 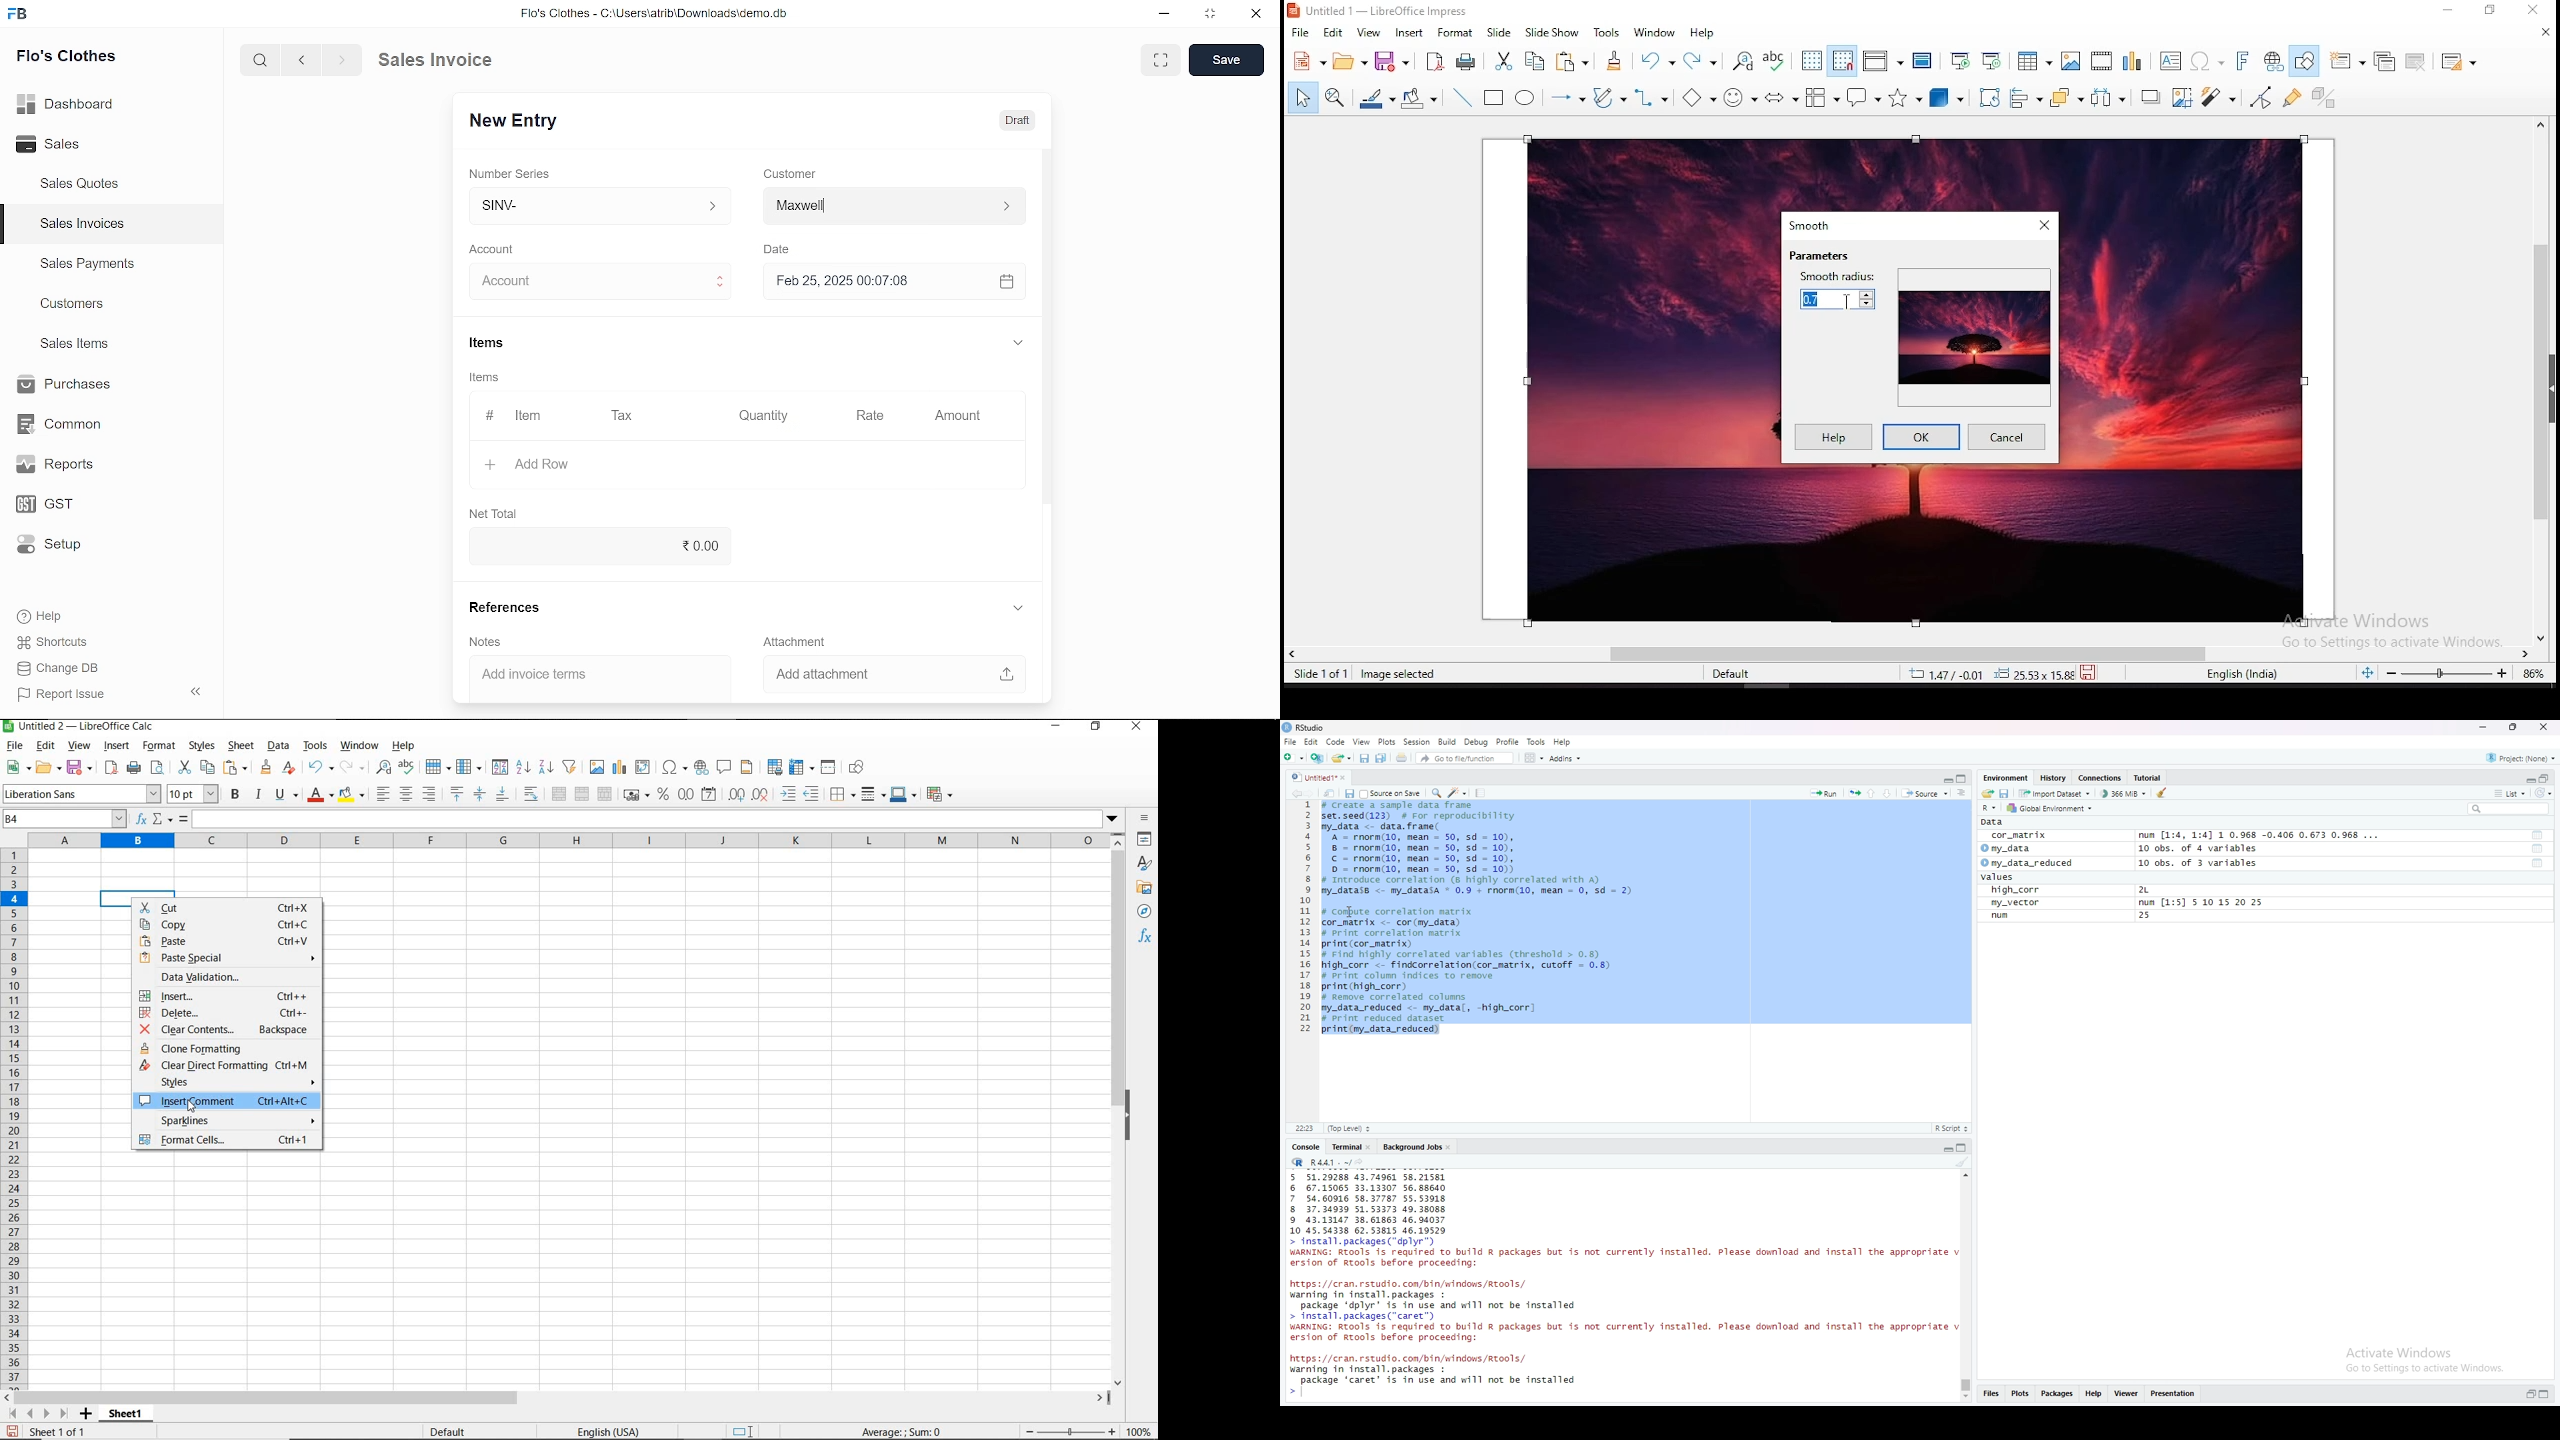 What do you see at coordinates (1947, 780) in the screenshot?
I see `Collapse` at bounding box center [1947, 780].